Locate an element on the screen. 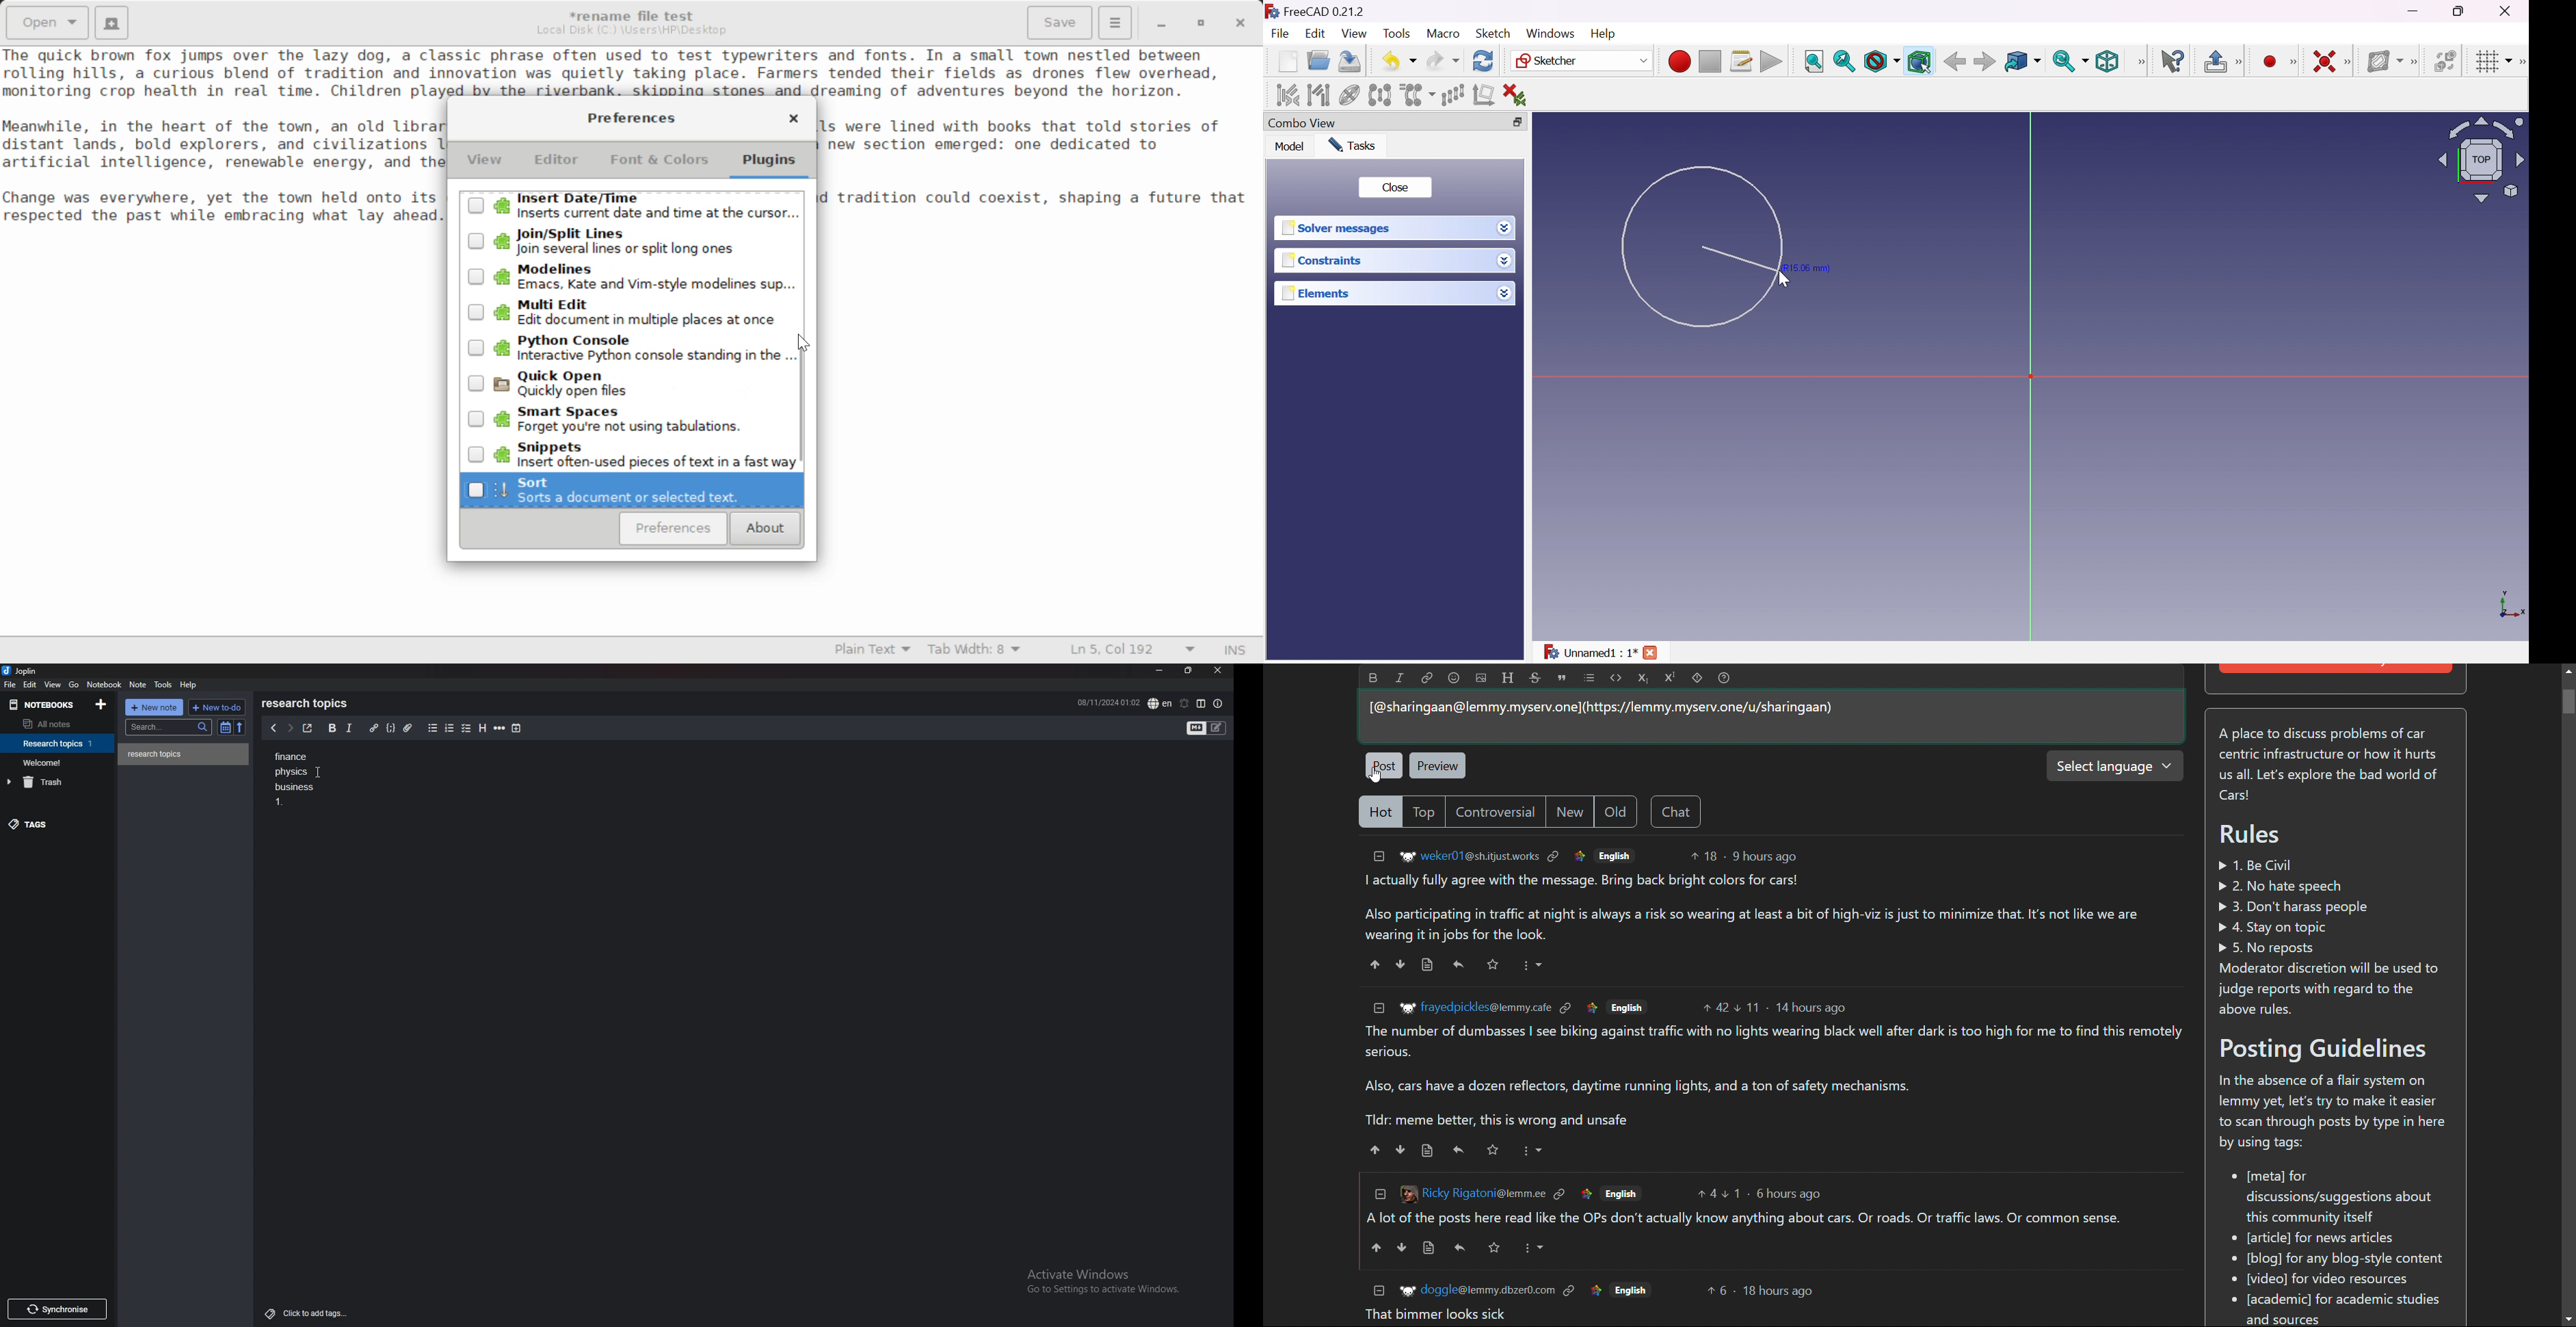  Downvote 11 is located at coordinates (1749, 1005).